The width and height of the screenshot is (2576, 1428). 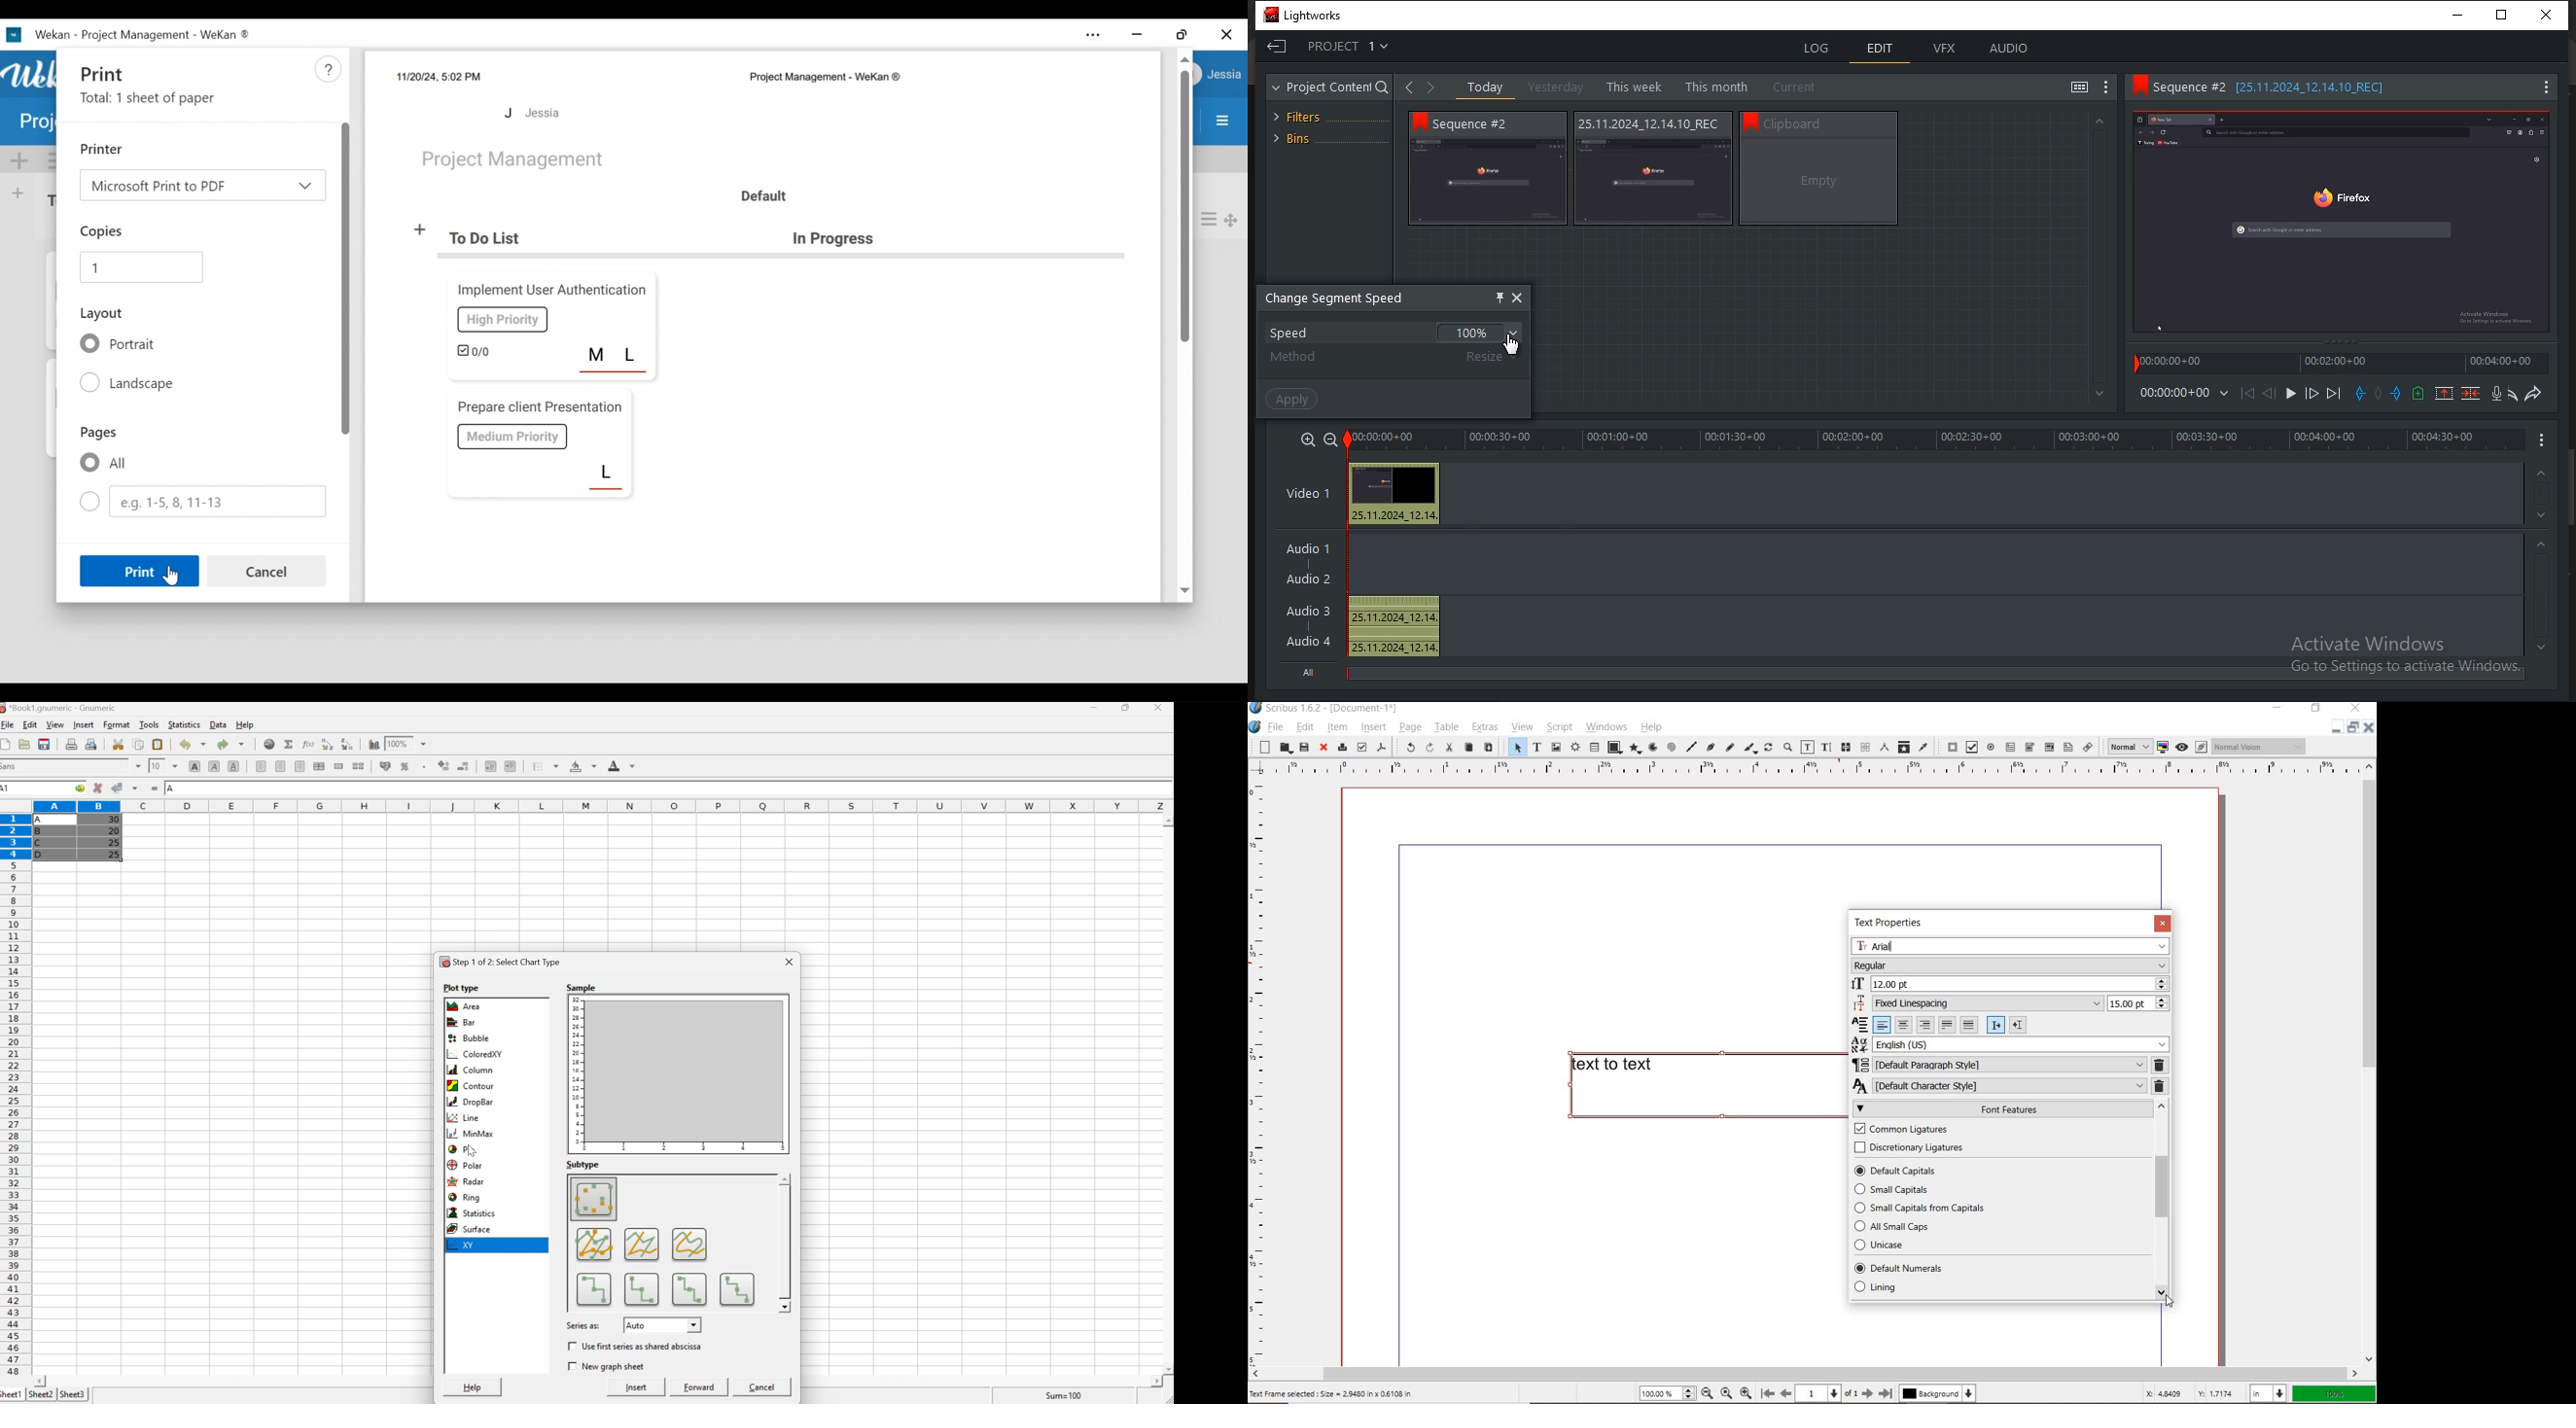 I want to click on Vertical Scrollbar, so click(x=1187, y=209).